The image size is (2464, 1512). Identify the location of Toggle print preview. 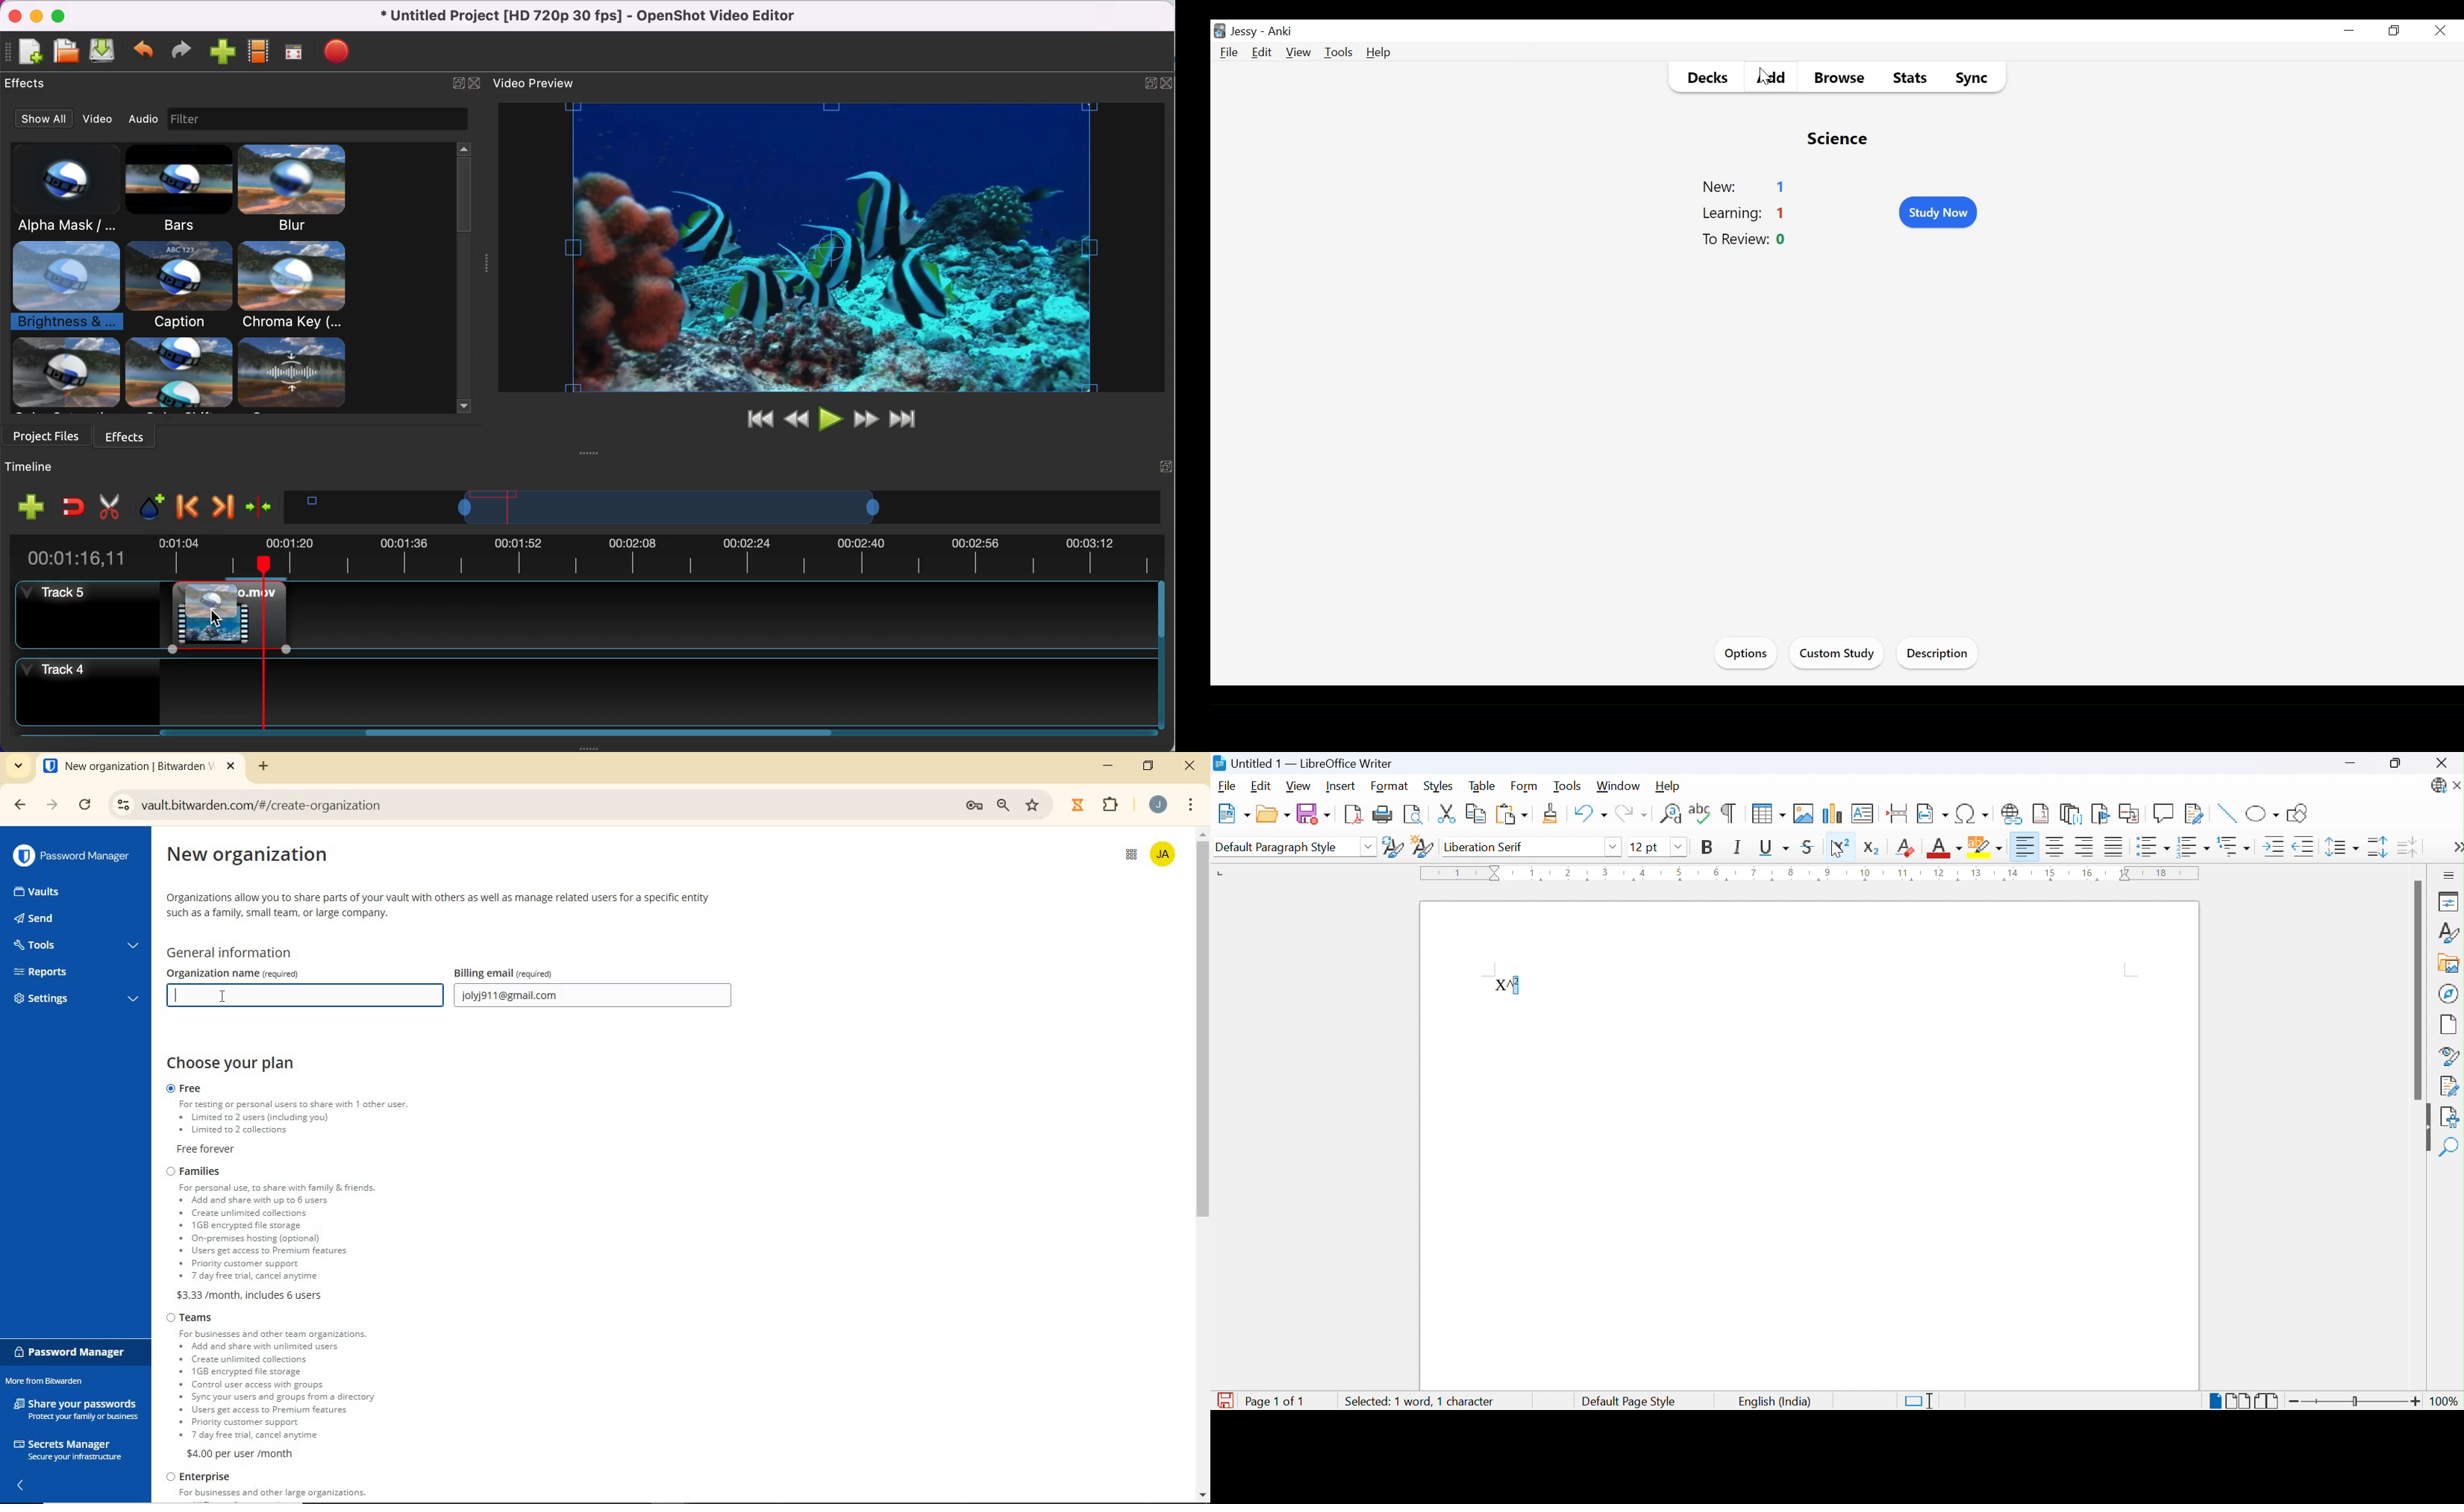
(1412, 816).